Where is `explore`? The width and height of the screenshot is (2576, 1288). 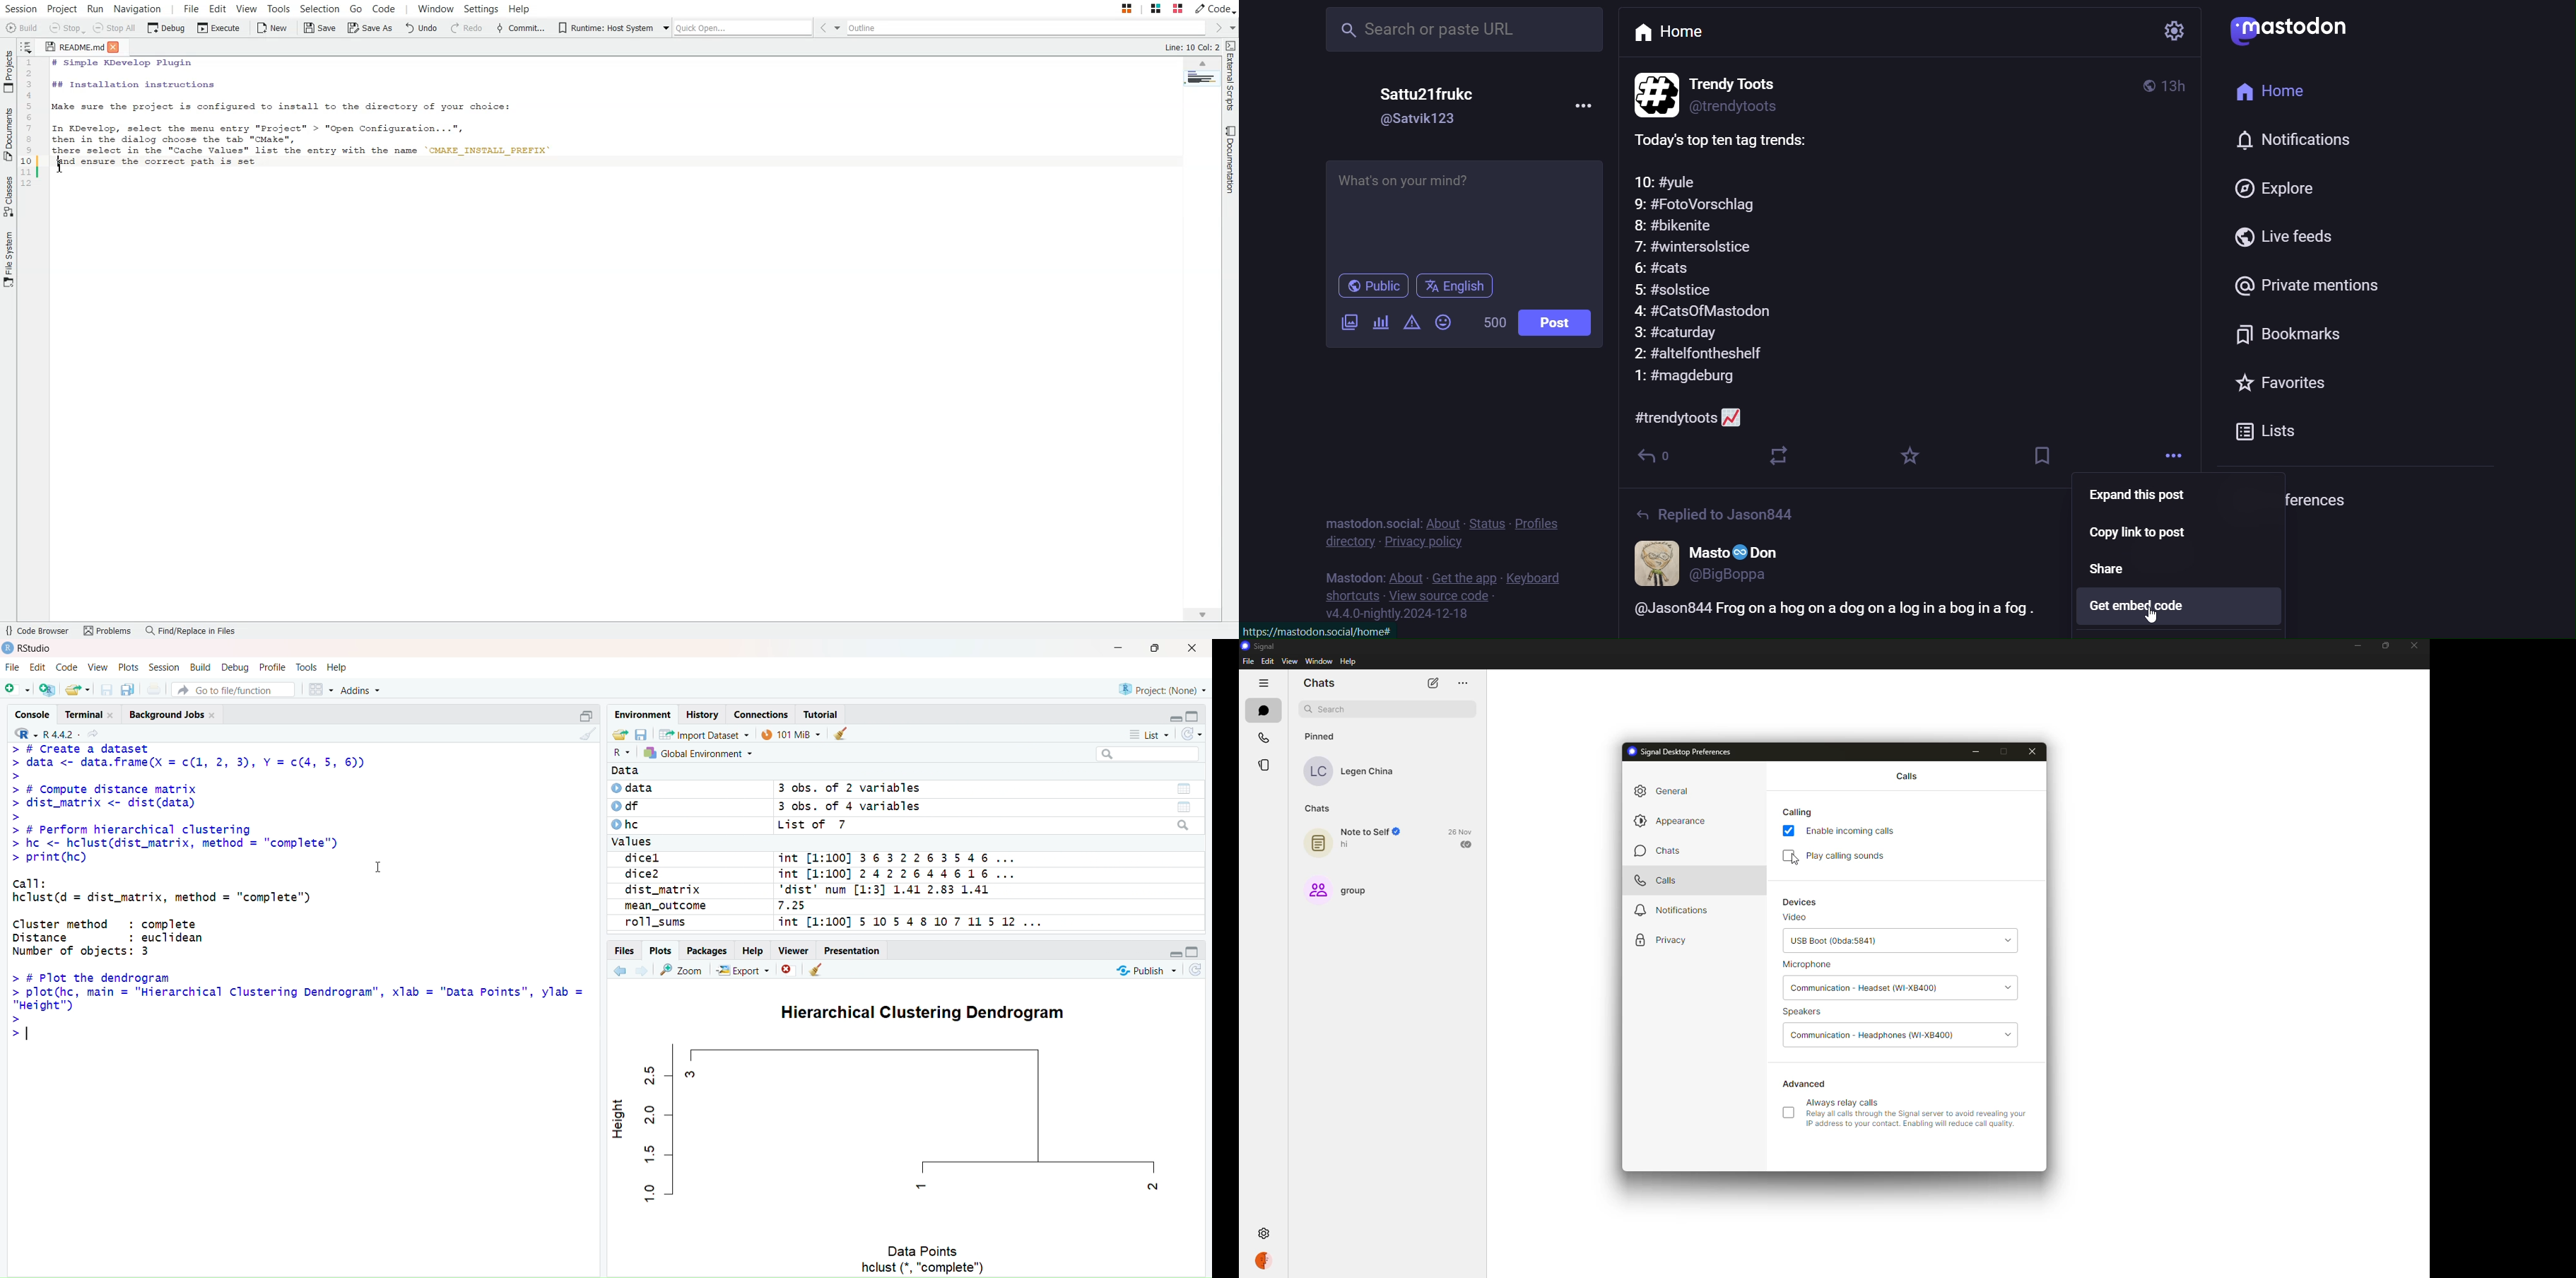 explore is located at coordinates (2281, 187).